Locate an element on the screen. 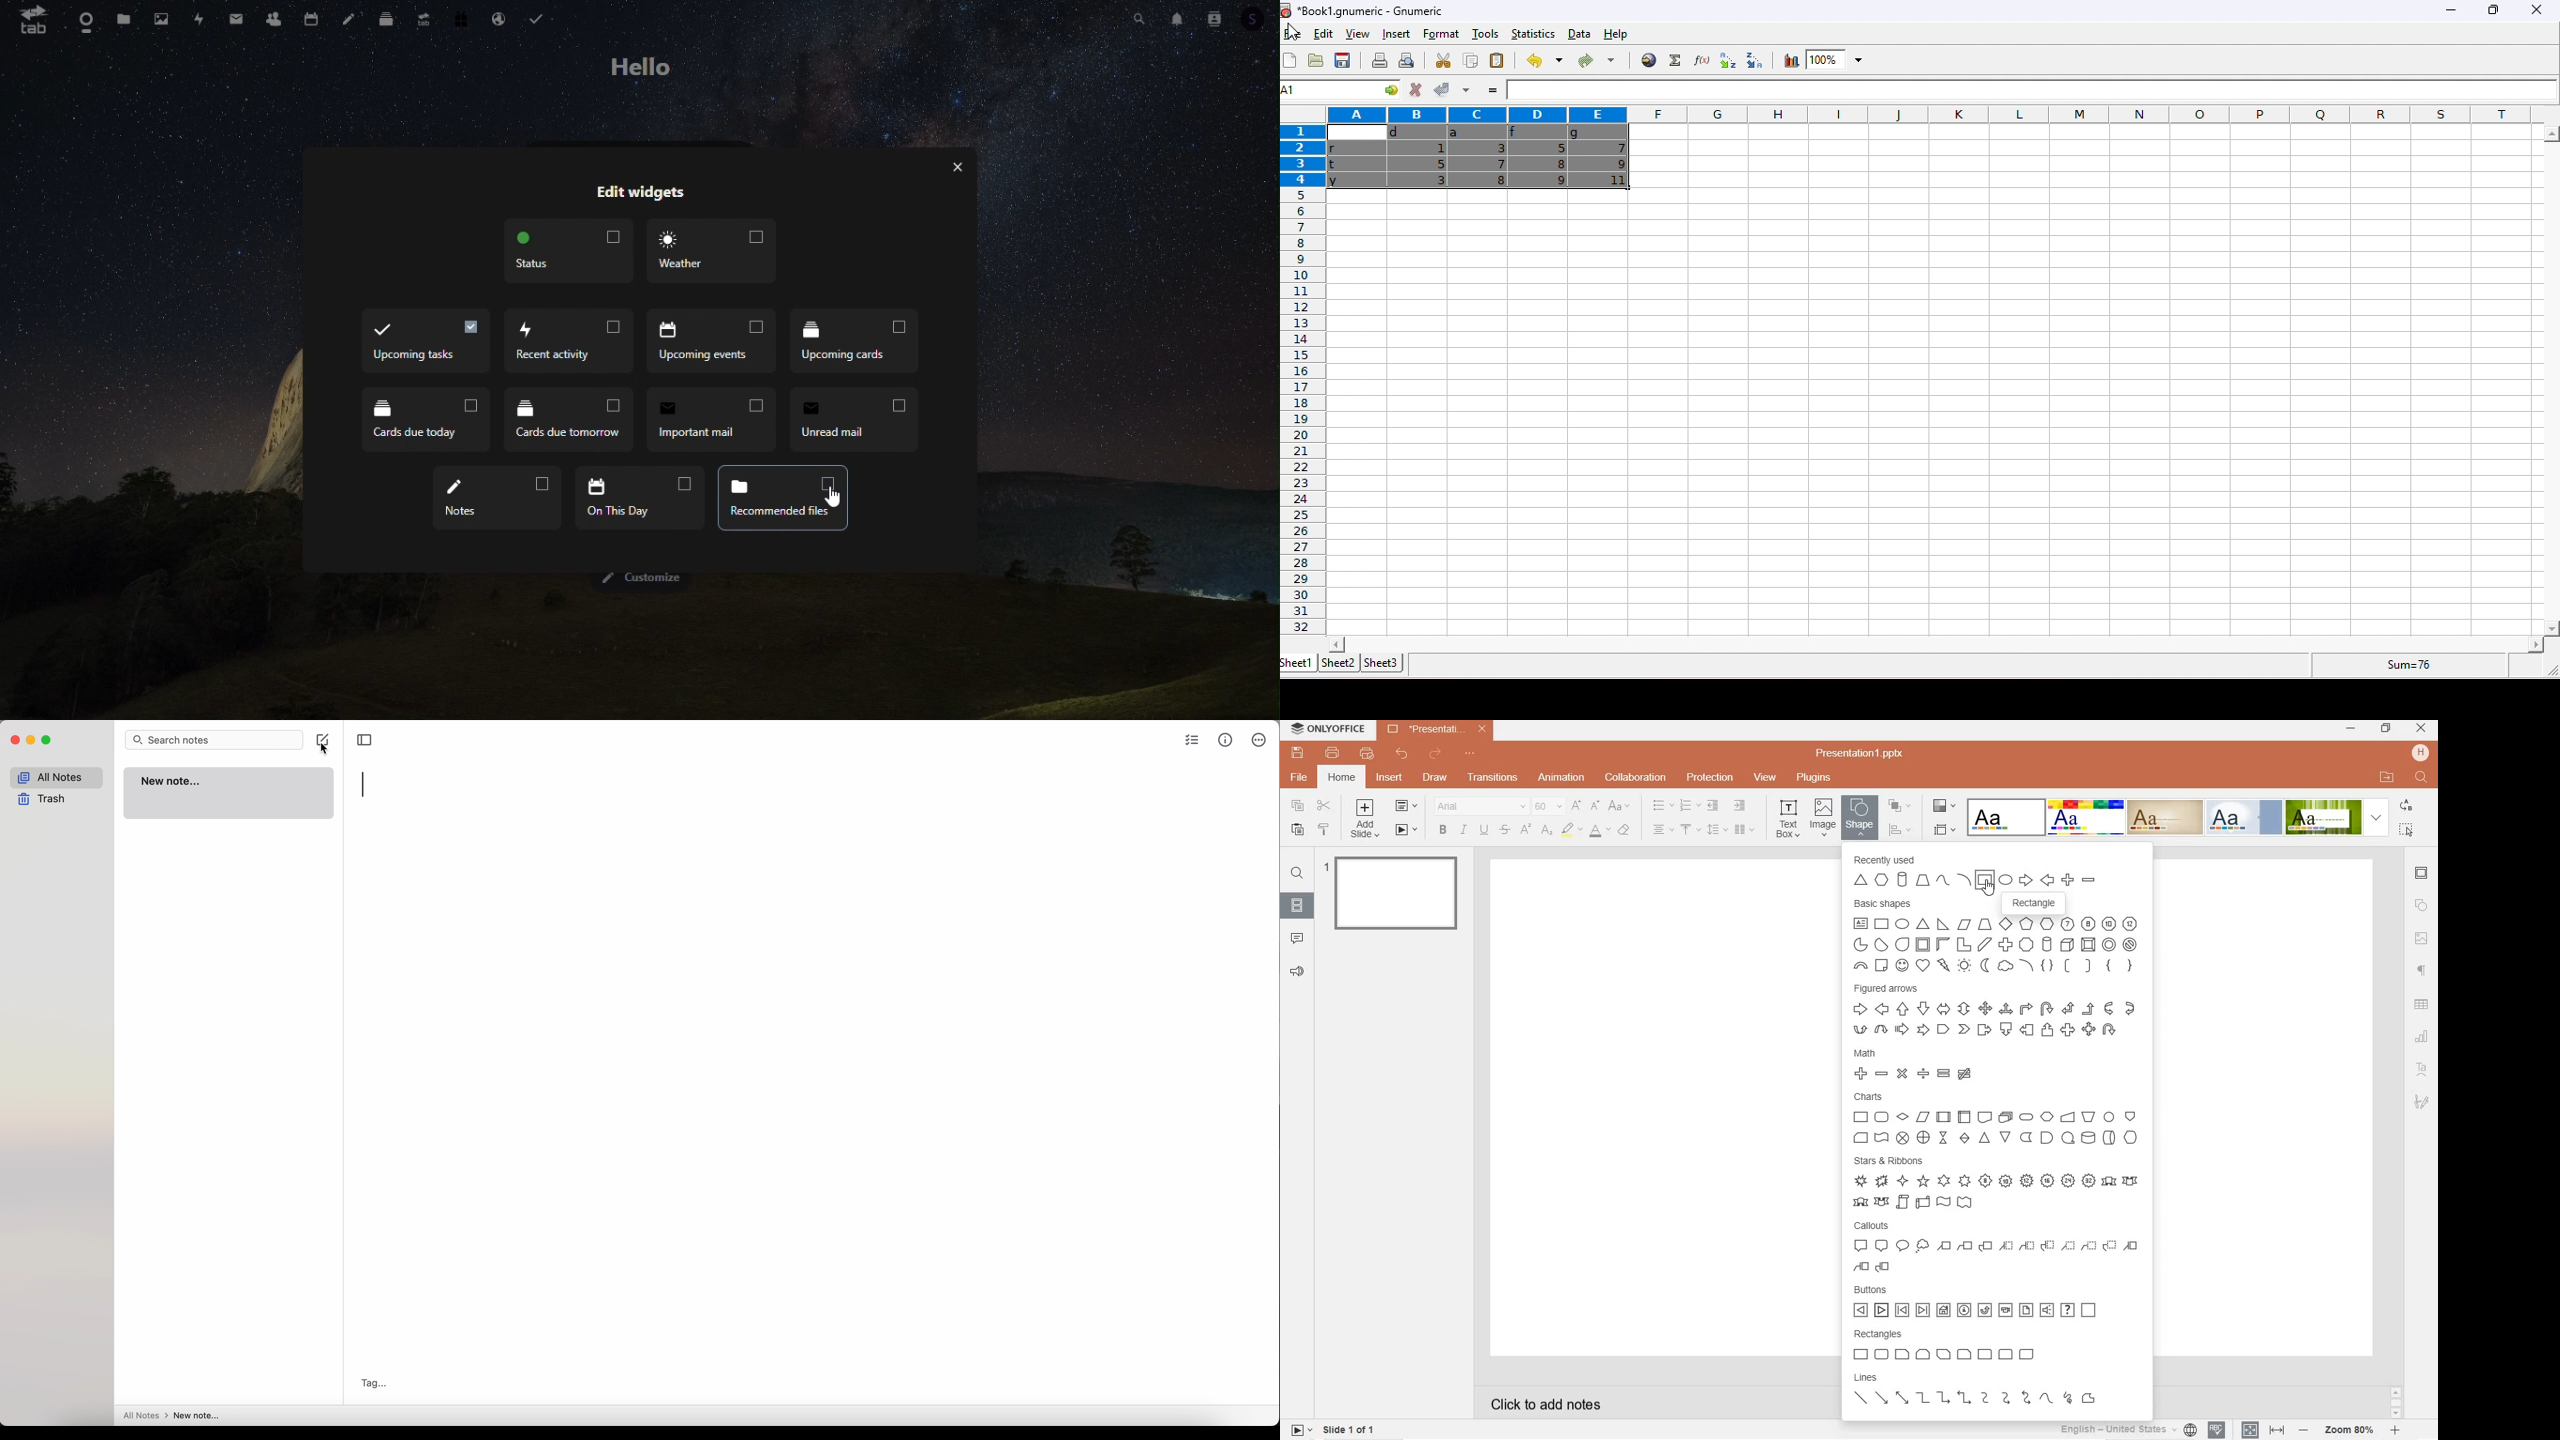 Image resolution: width=2576 pixels, height=1456 pixels. upcoming events is located at coordinates (571, 343).